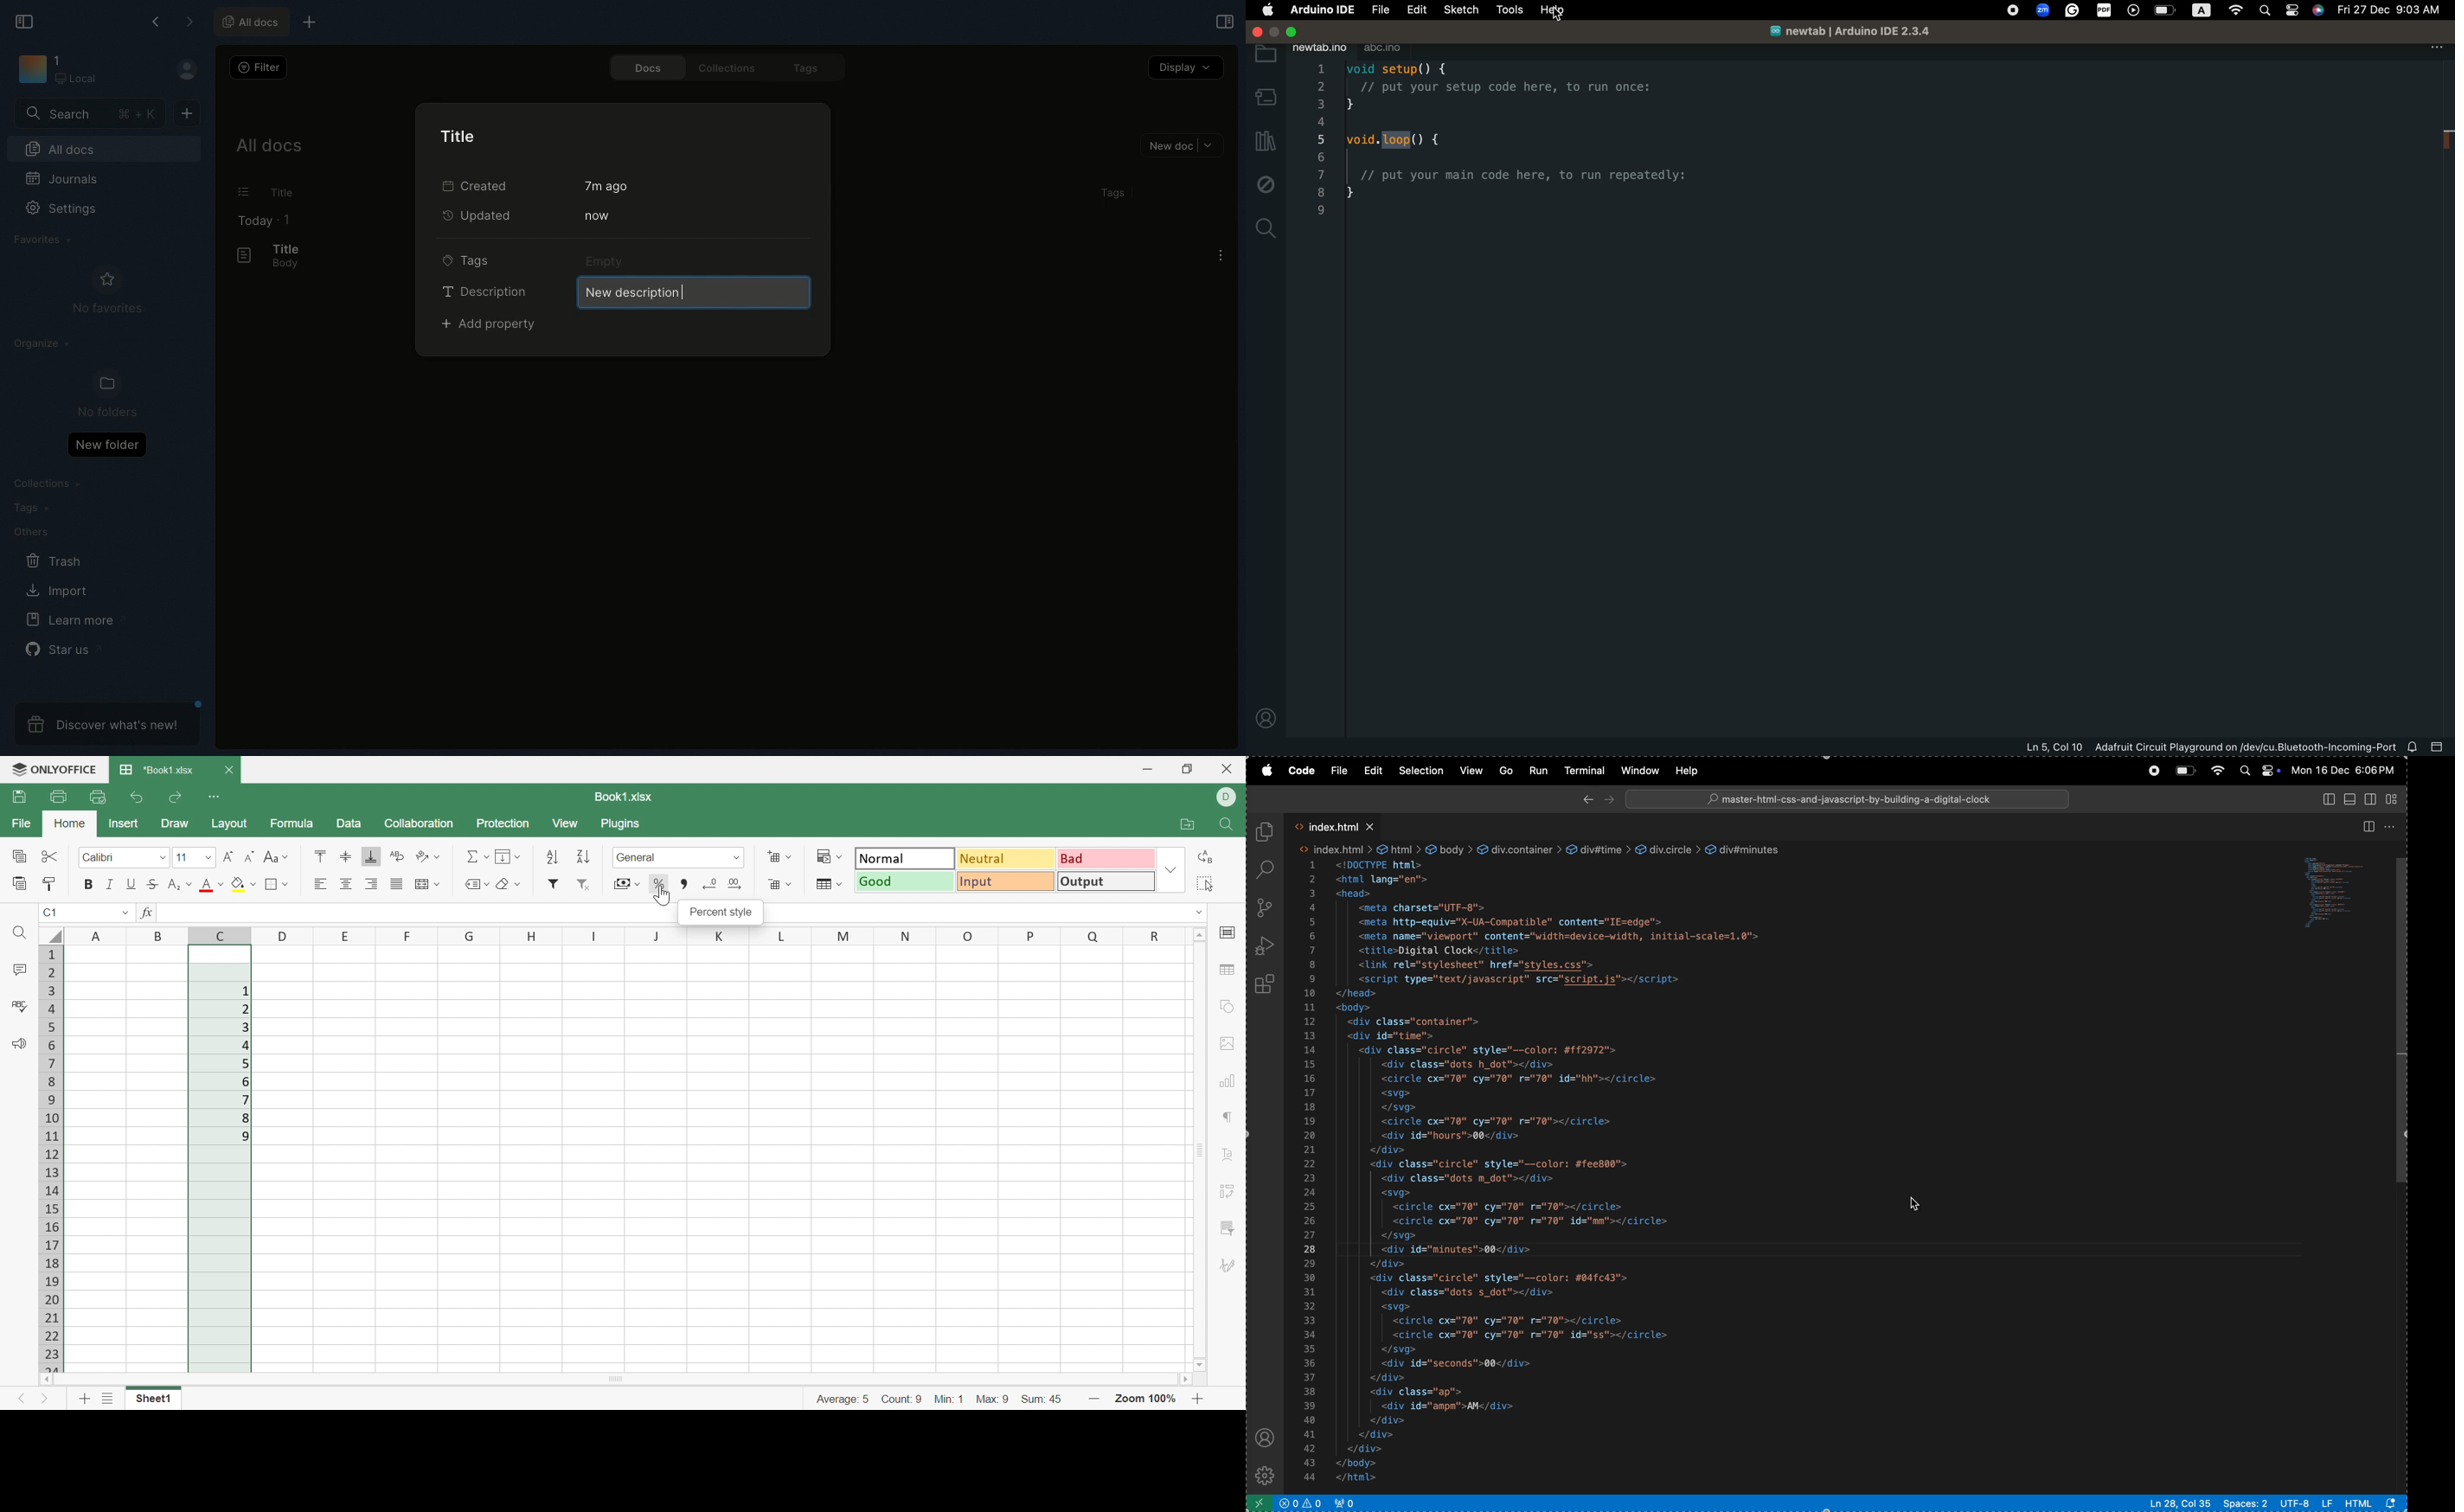  Describe the element at coordinates (98, 934) in the screenshot. I see `A` at that location.